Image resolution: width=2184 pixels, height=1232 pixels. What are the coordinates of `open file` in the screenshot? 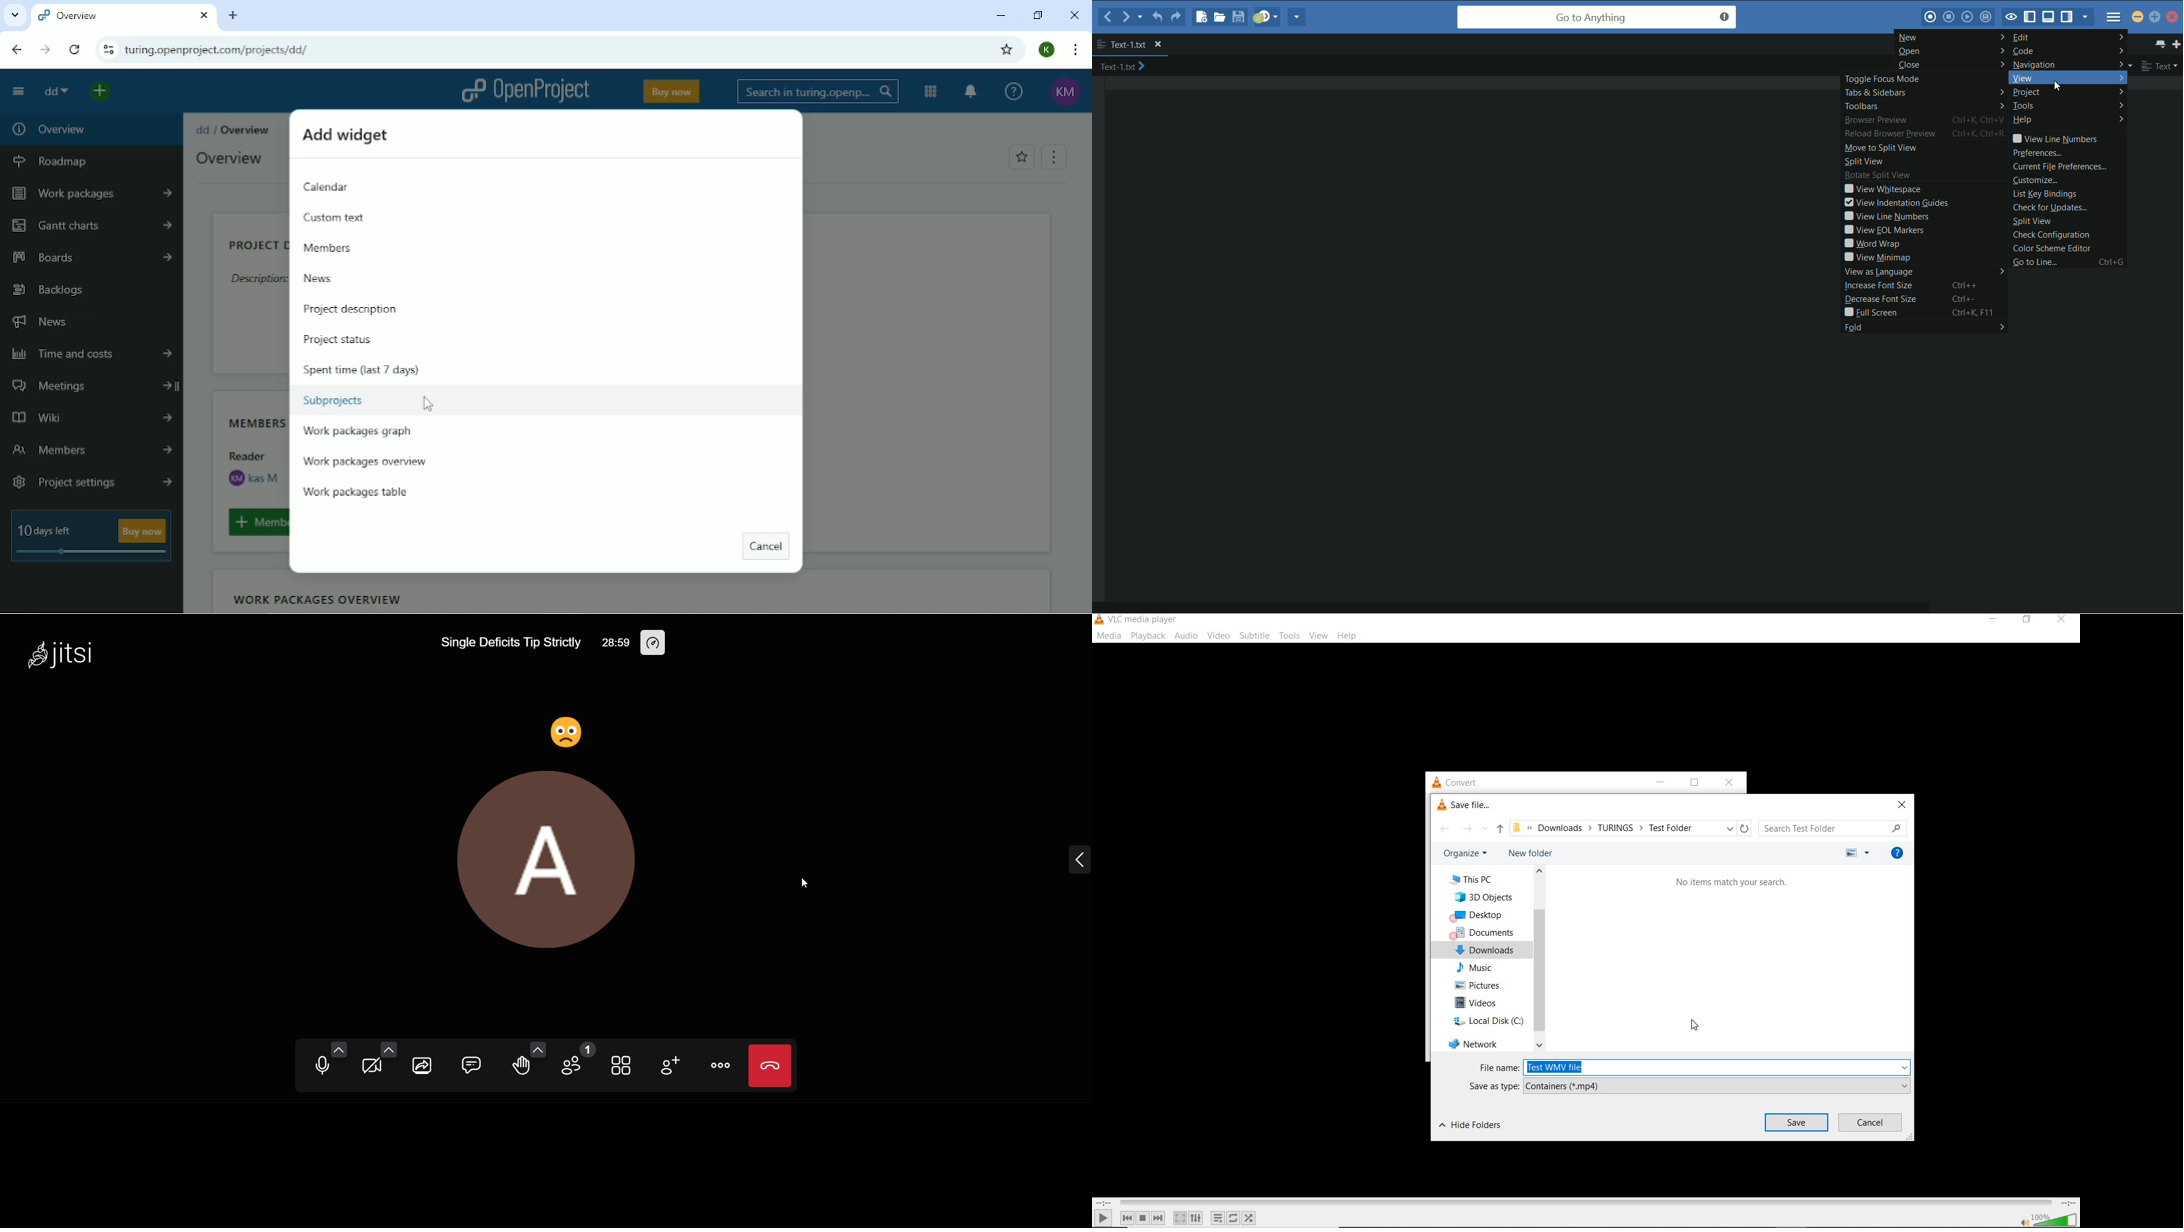 It's located at (1218, 17).